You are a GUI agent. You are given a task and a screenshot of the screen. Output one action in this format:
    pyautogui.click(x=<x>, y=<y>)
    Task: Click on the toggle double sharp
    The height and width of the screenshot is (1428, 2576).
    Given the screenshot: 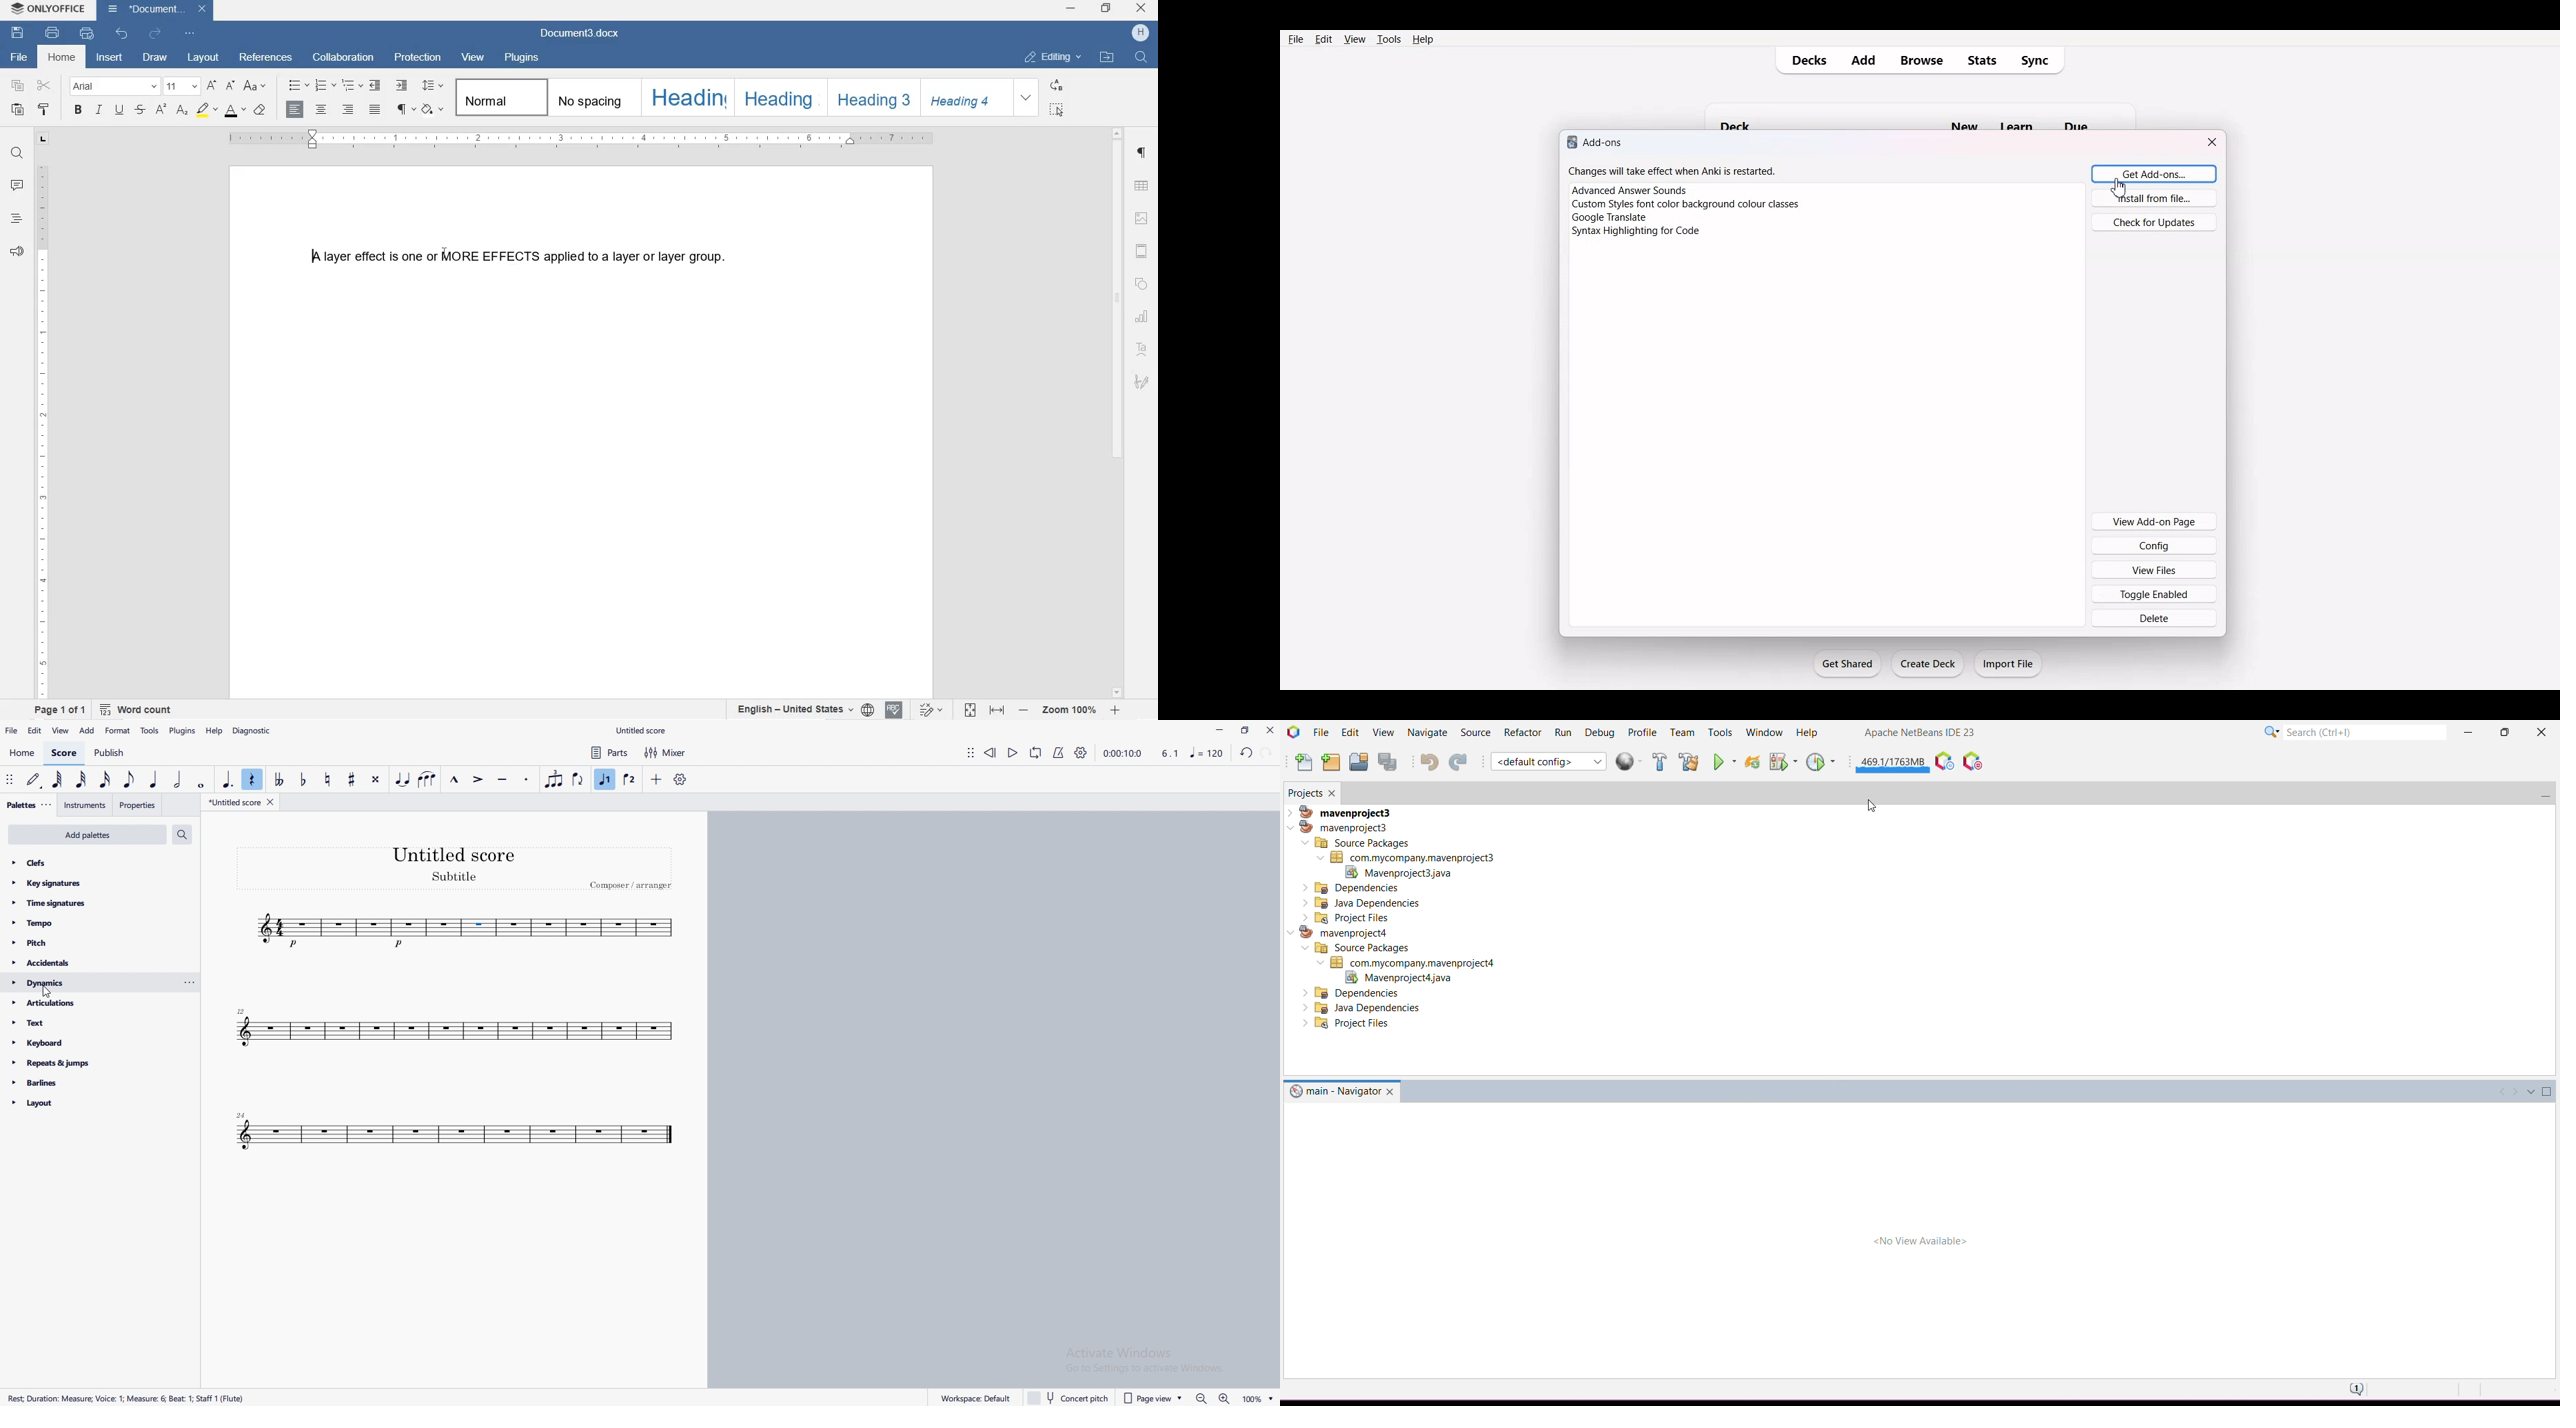 What is the action you would take?
    pyautogui.click(x=375, y=779)
    